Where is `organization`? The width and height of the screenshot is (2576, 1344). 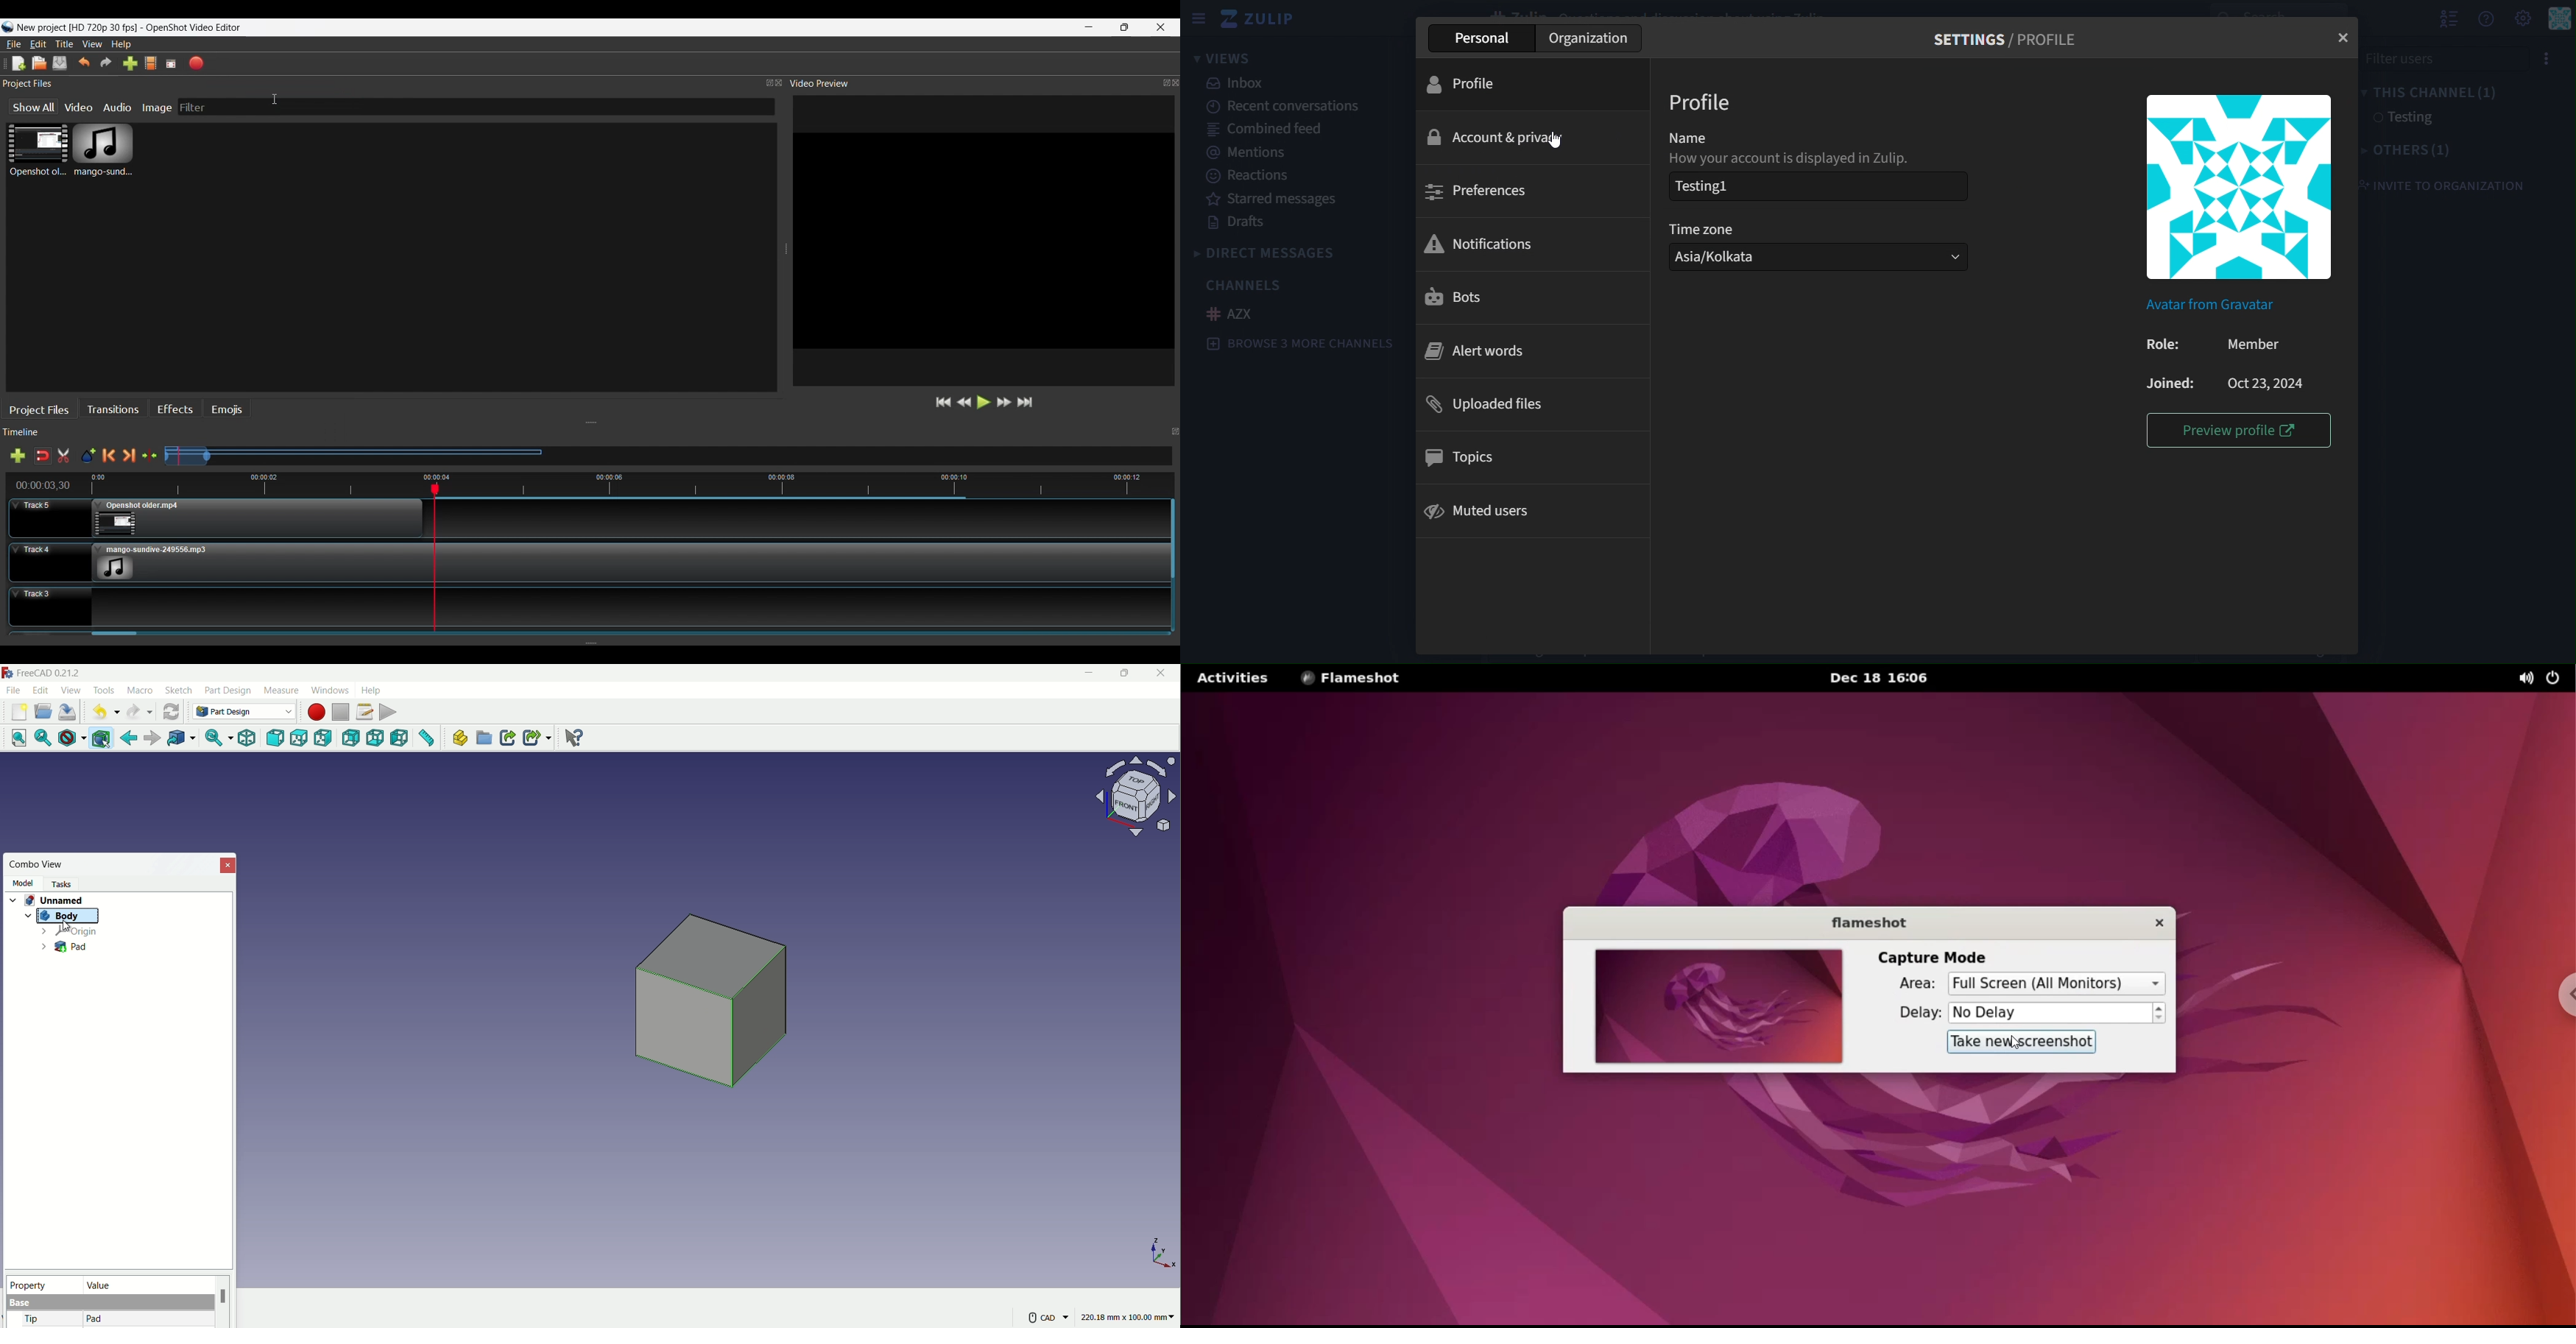
organization is located at coordinates (1590, 38).